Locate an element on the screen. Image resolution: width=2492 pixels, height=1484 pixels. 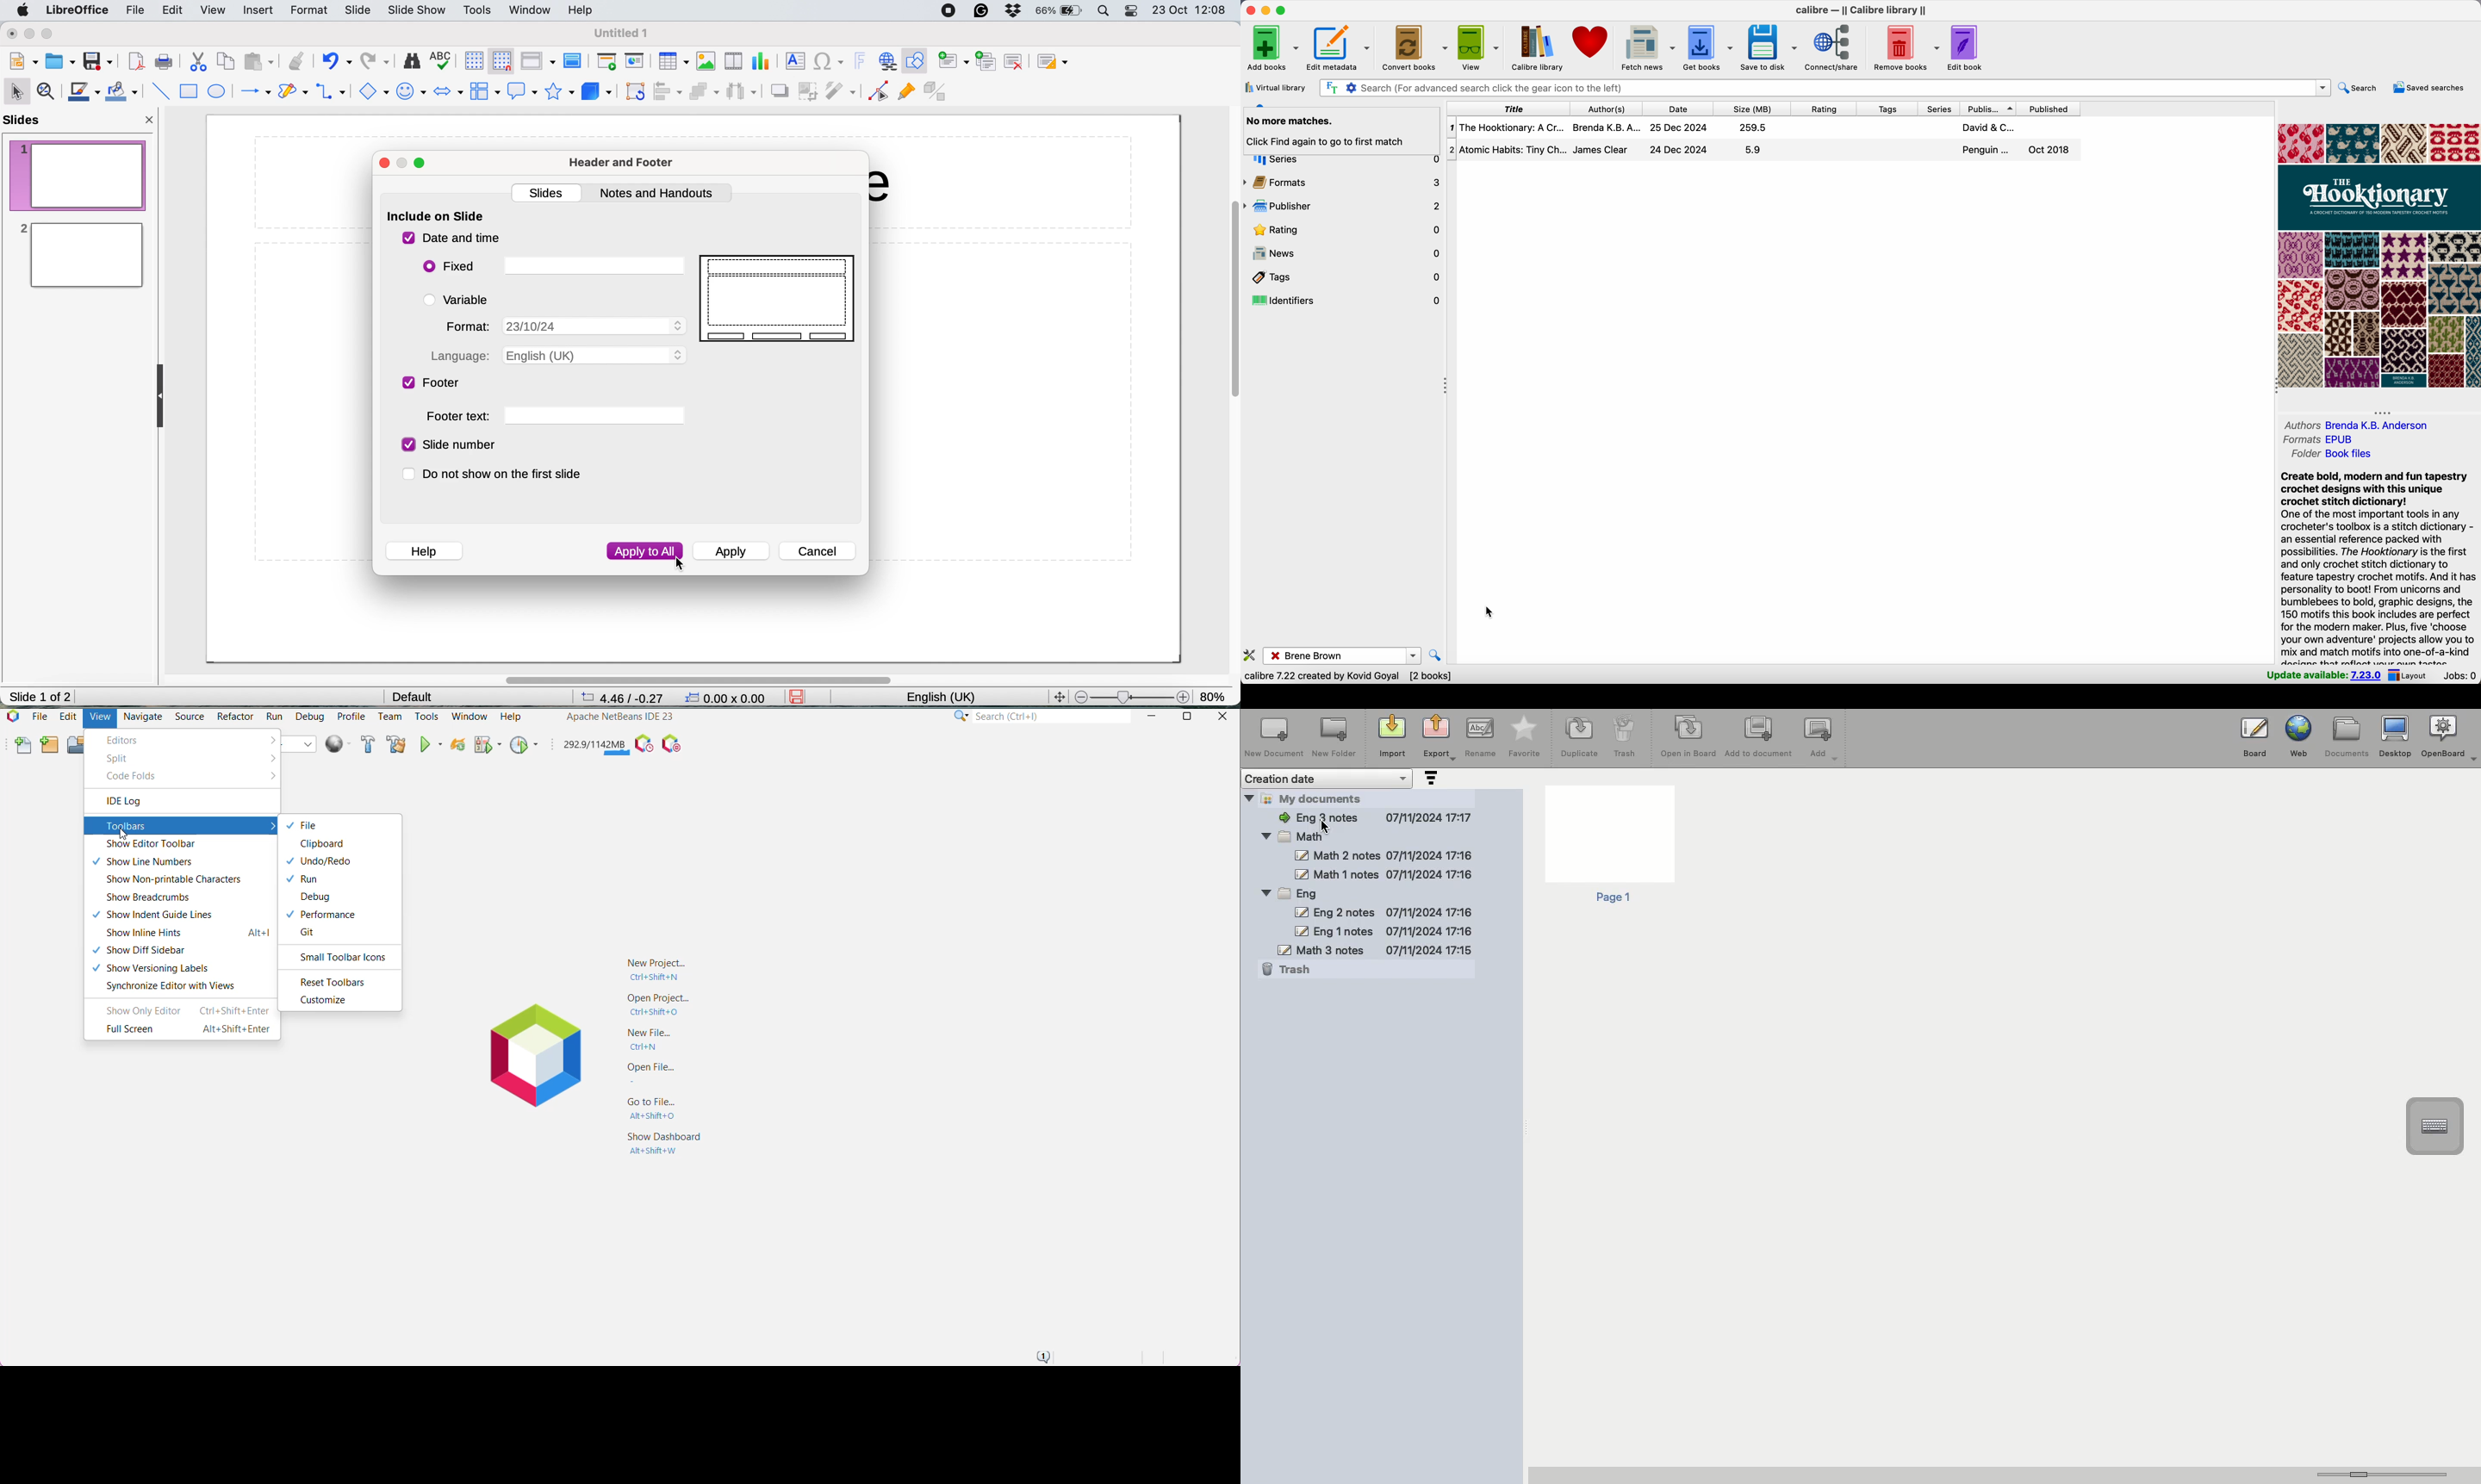
Text input is located at coordinates (2434, 1127).